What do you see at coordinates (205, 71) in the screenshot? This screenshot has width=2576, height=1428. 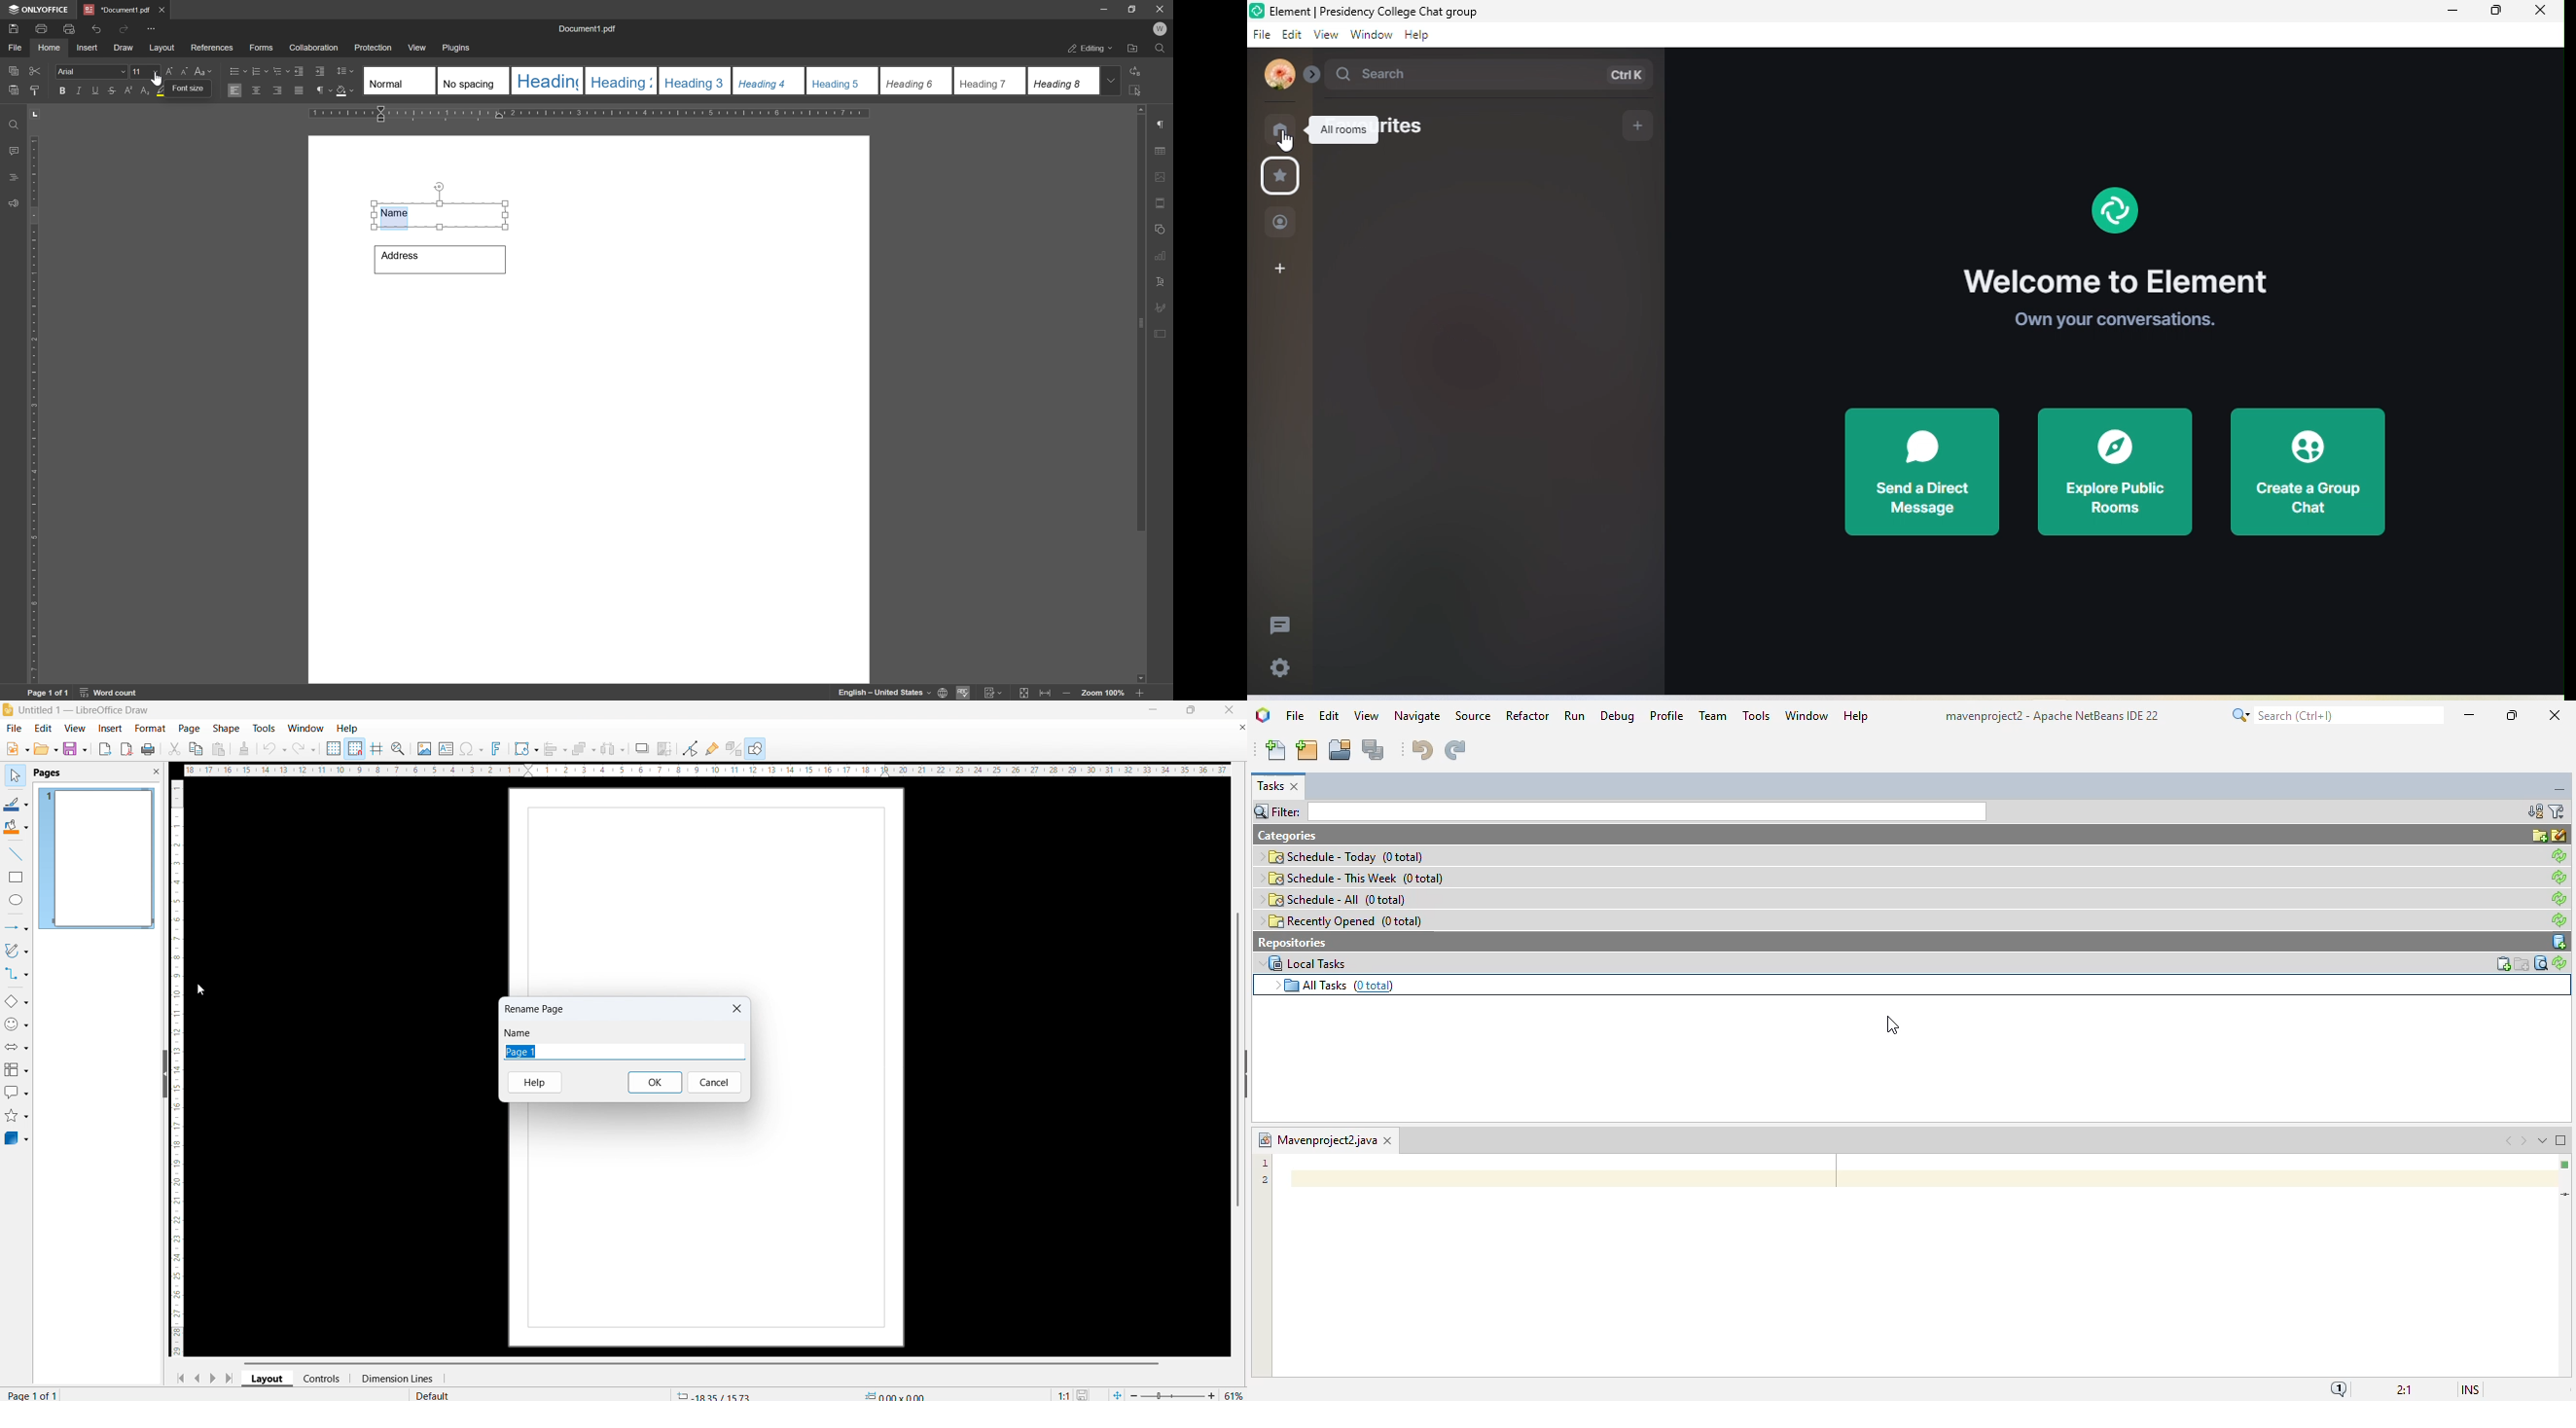 I see `change case` at bounding box center [205, 71].